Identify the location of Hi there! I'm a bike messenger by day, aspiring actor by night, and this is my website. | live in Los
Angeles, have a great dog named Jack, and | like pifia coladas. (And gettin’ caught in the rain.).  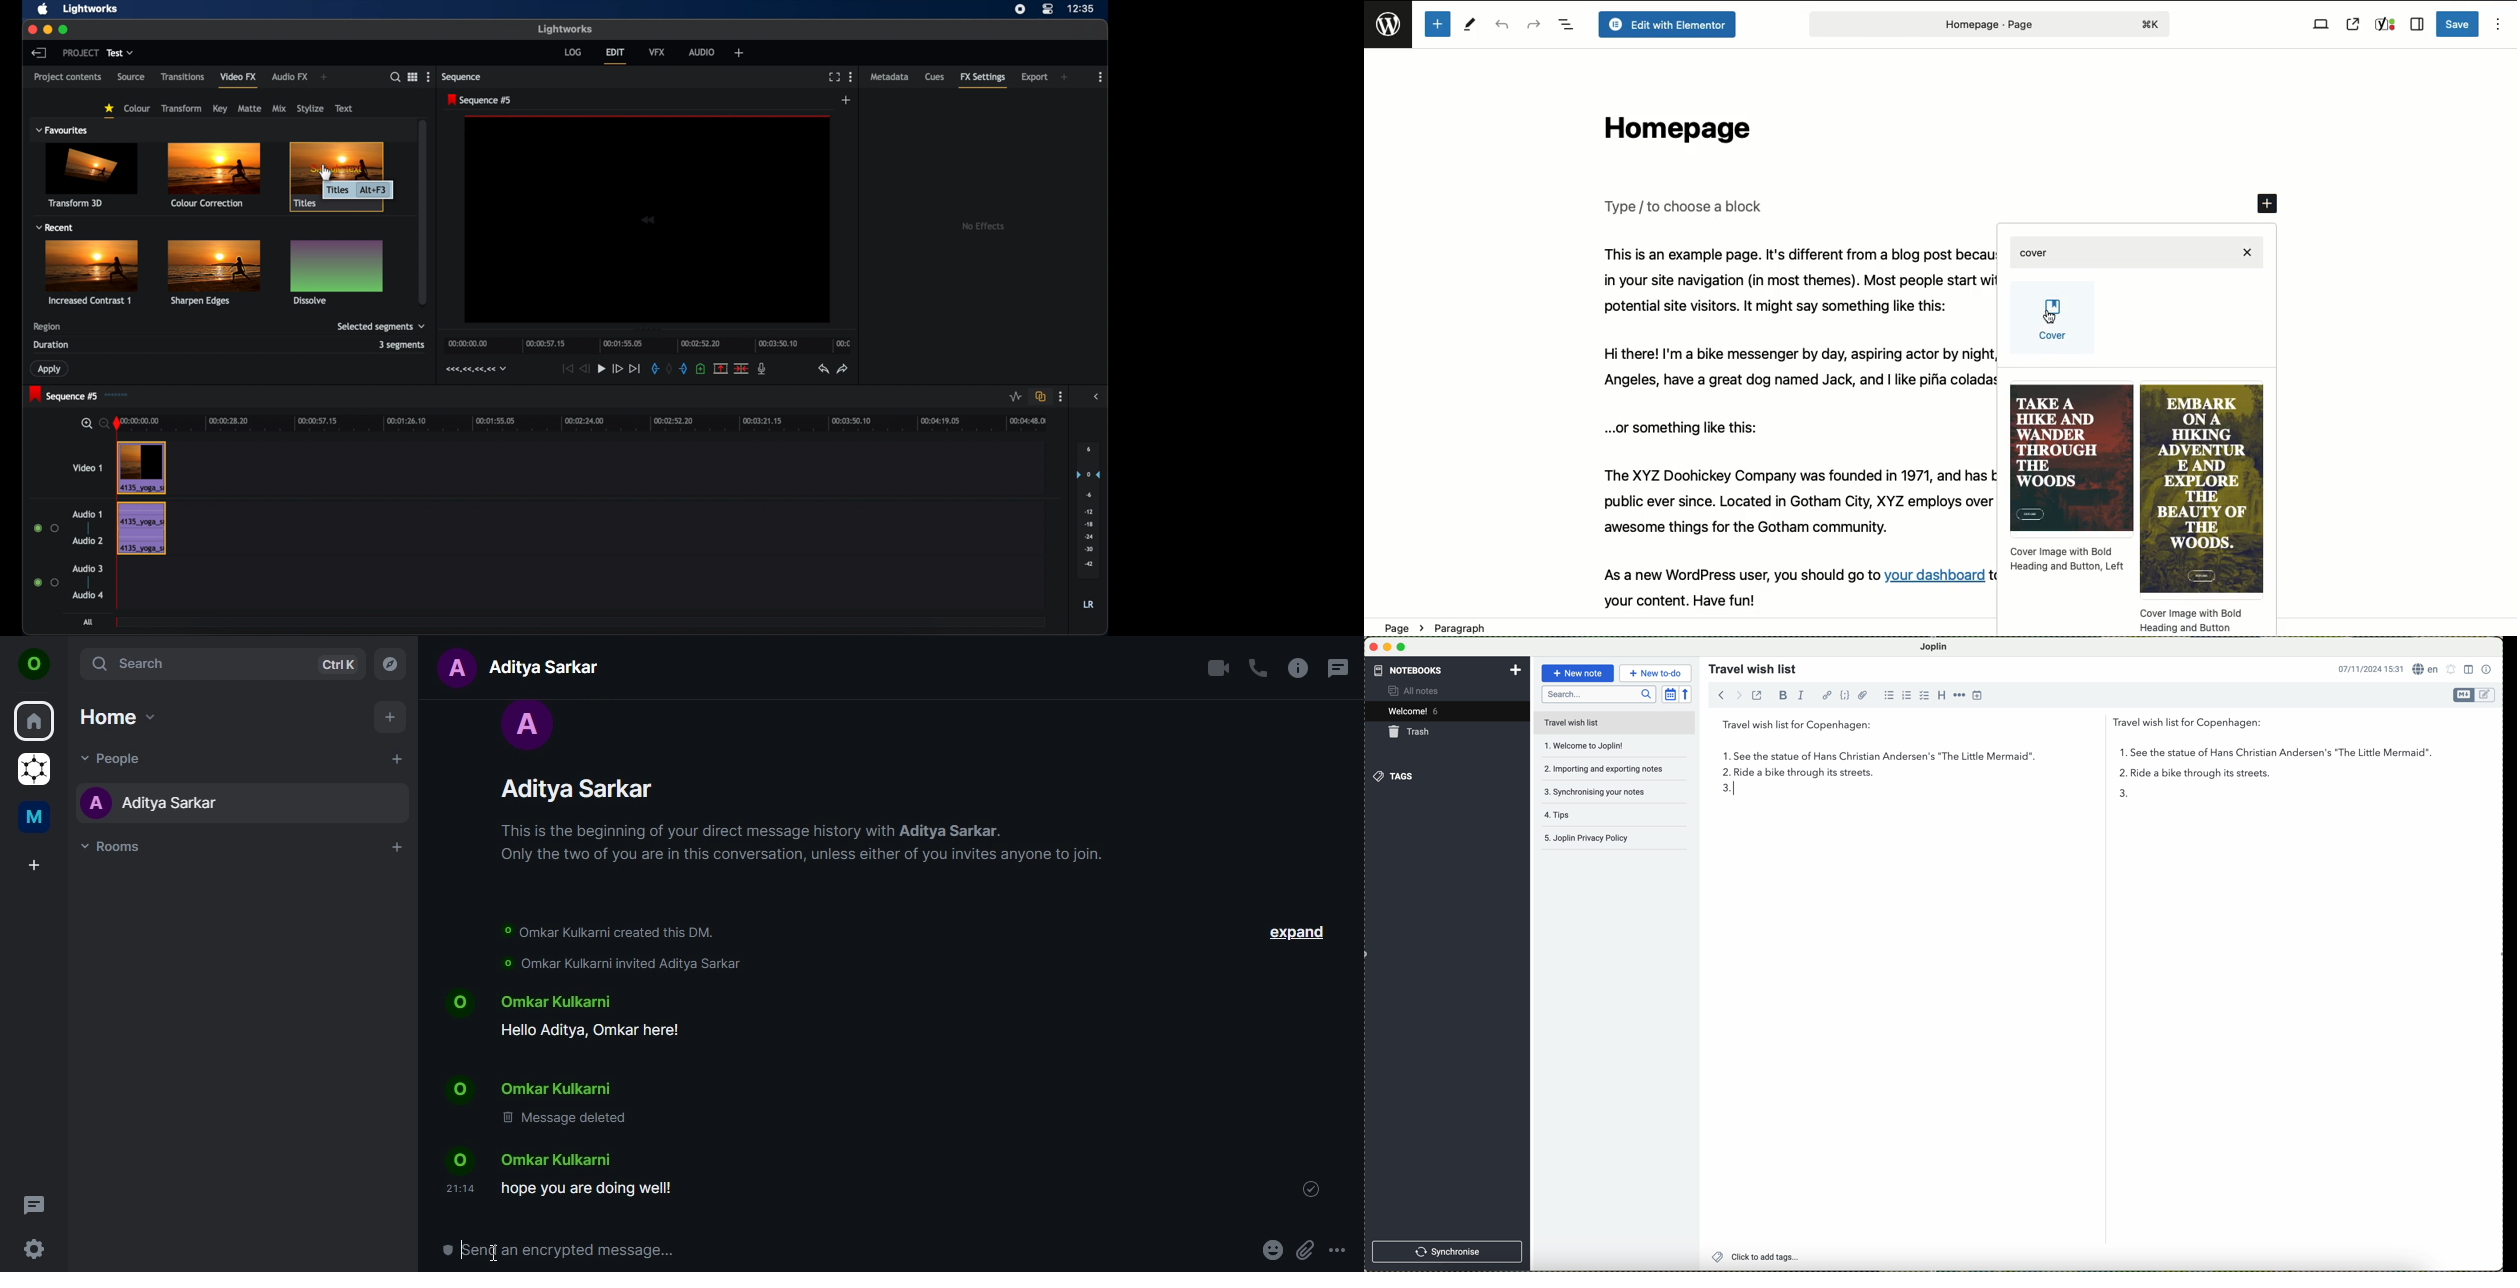
(1793, 369).